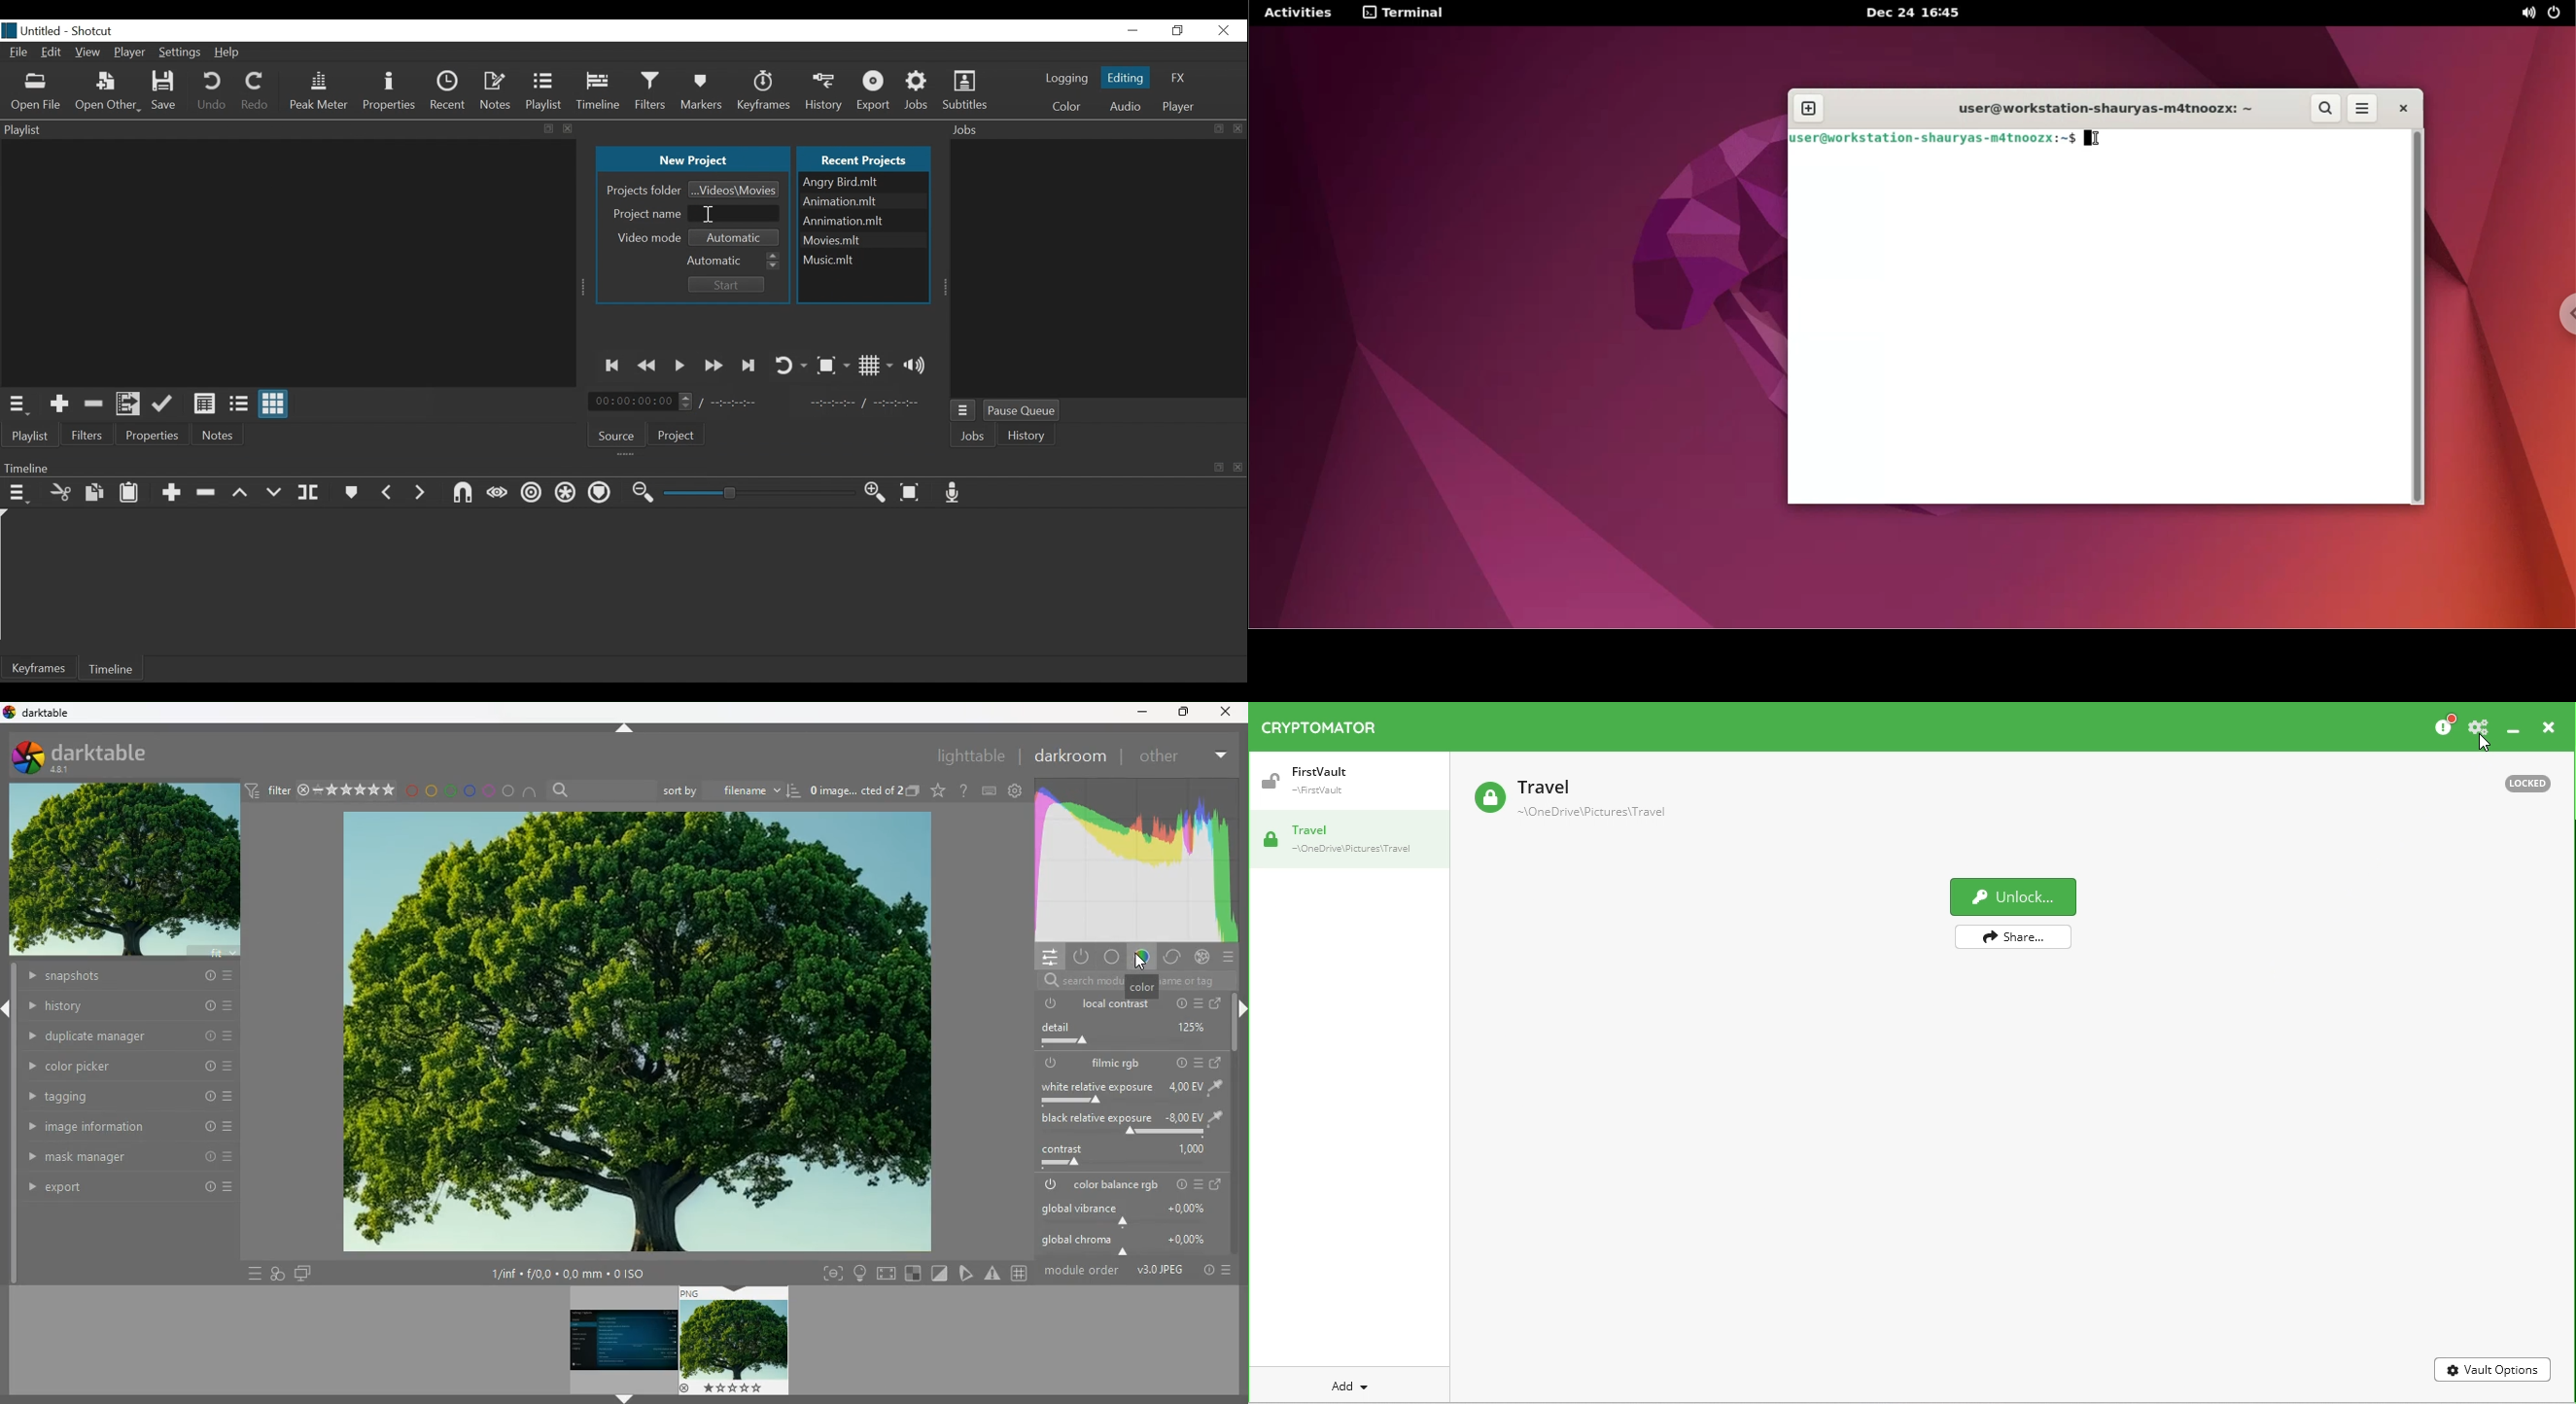  I want to click on Timeline Menu, so click(19, 492).